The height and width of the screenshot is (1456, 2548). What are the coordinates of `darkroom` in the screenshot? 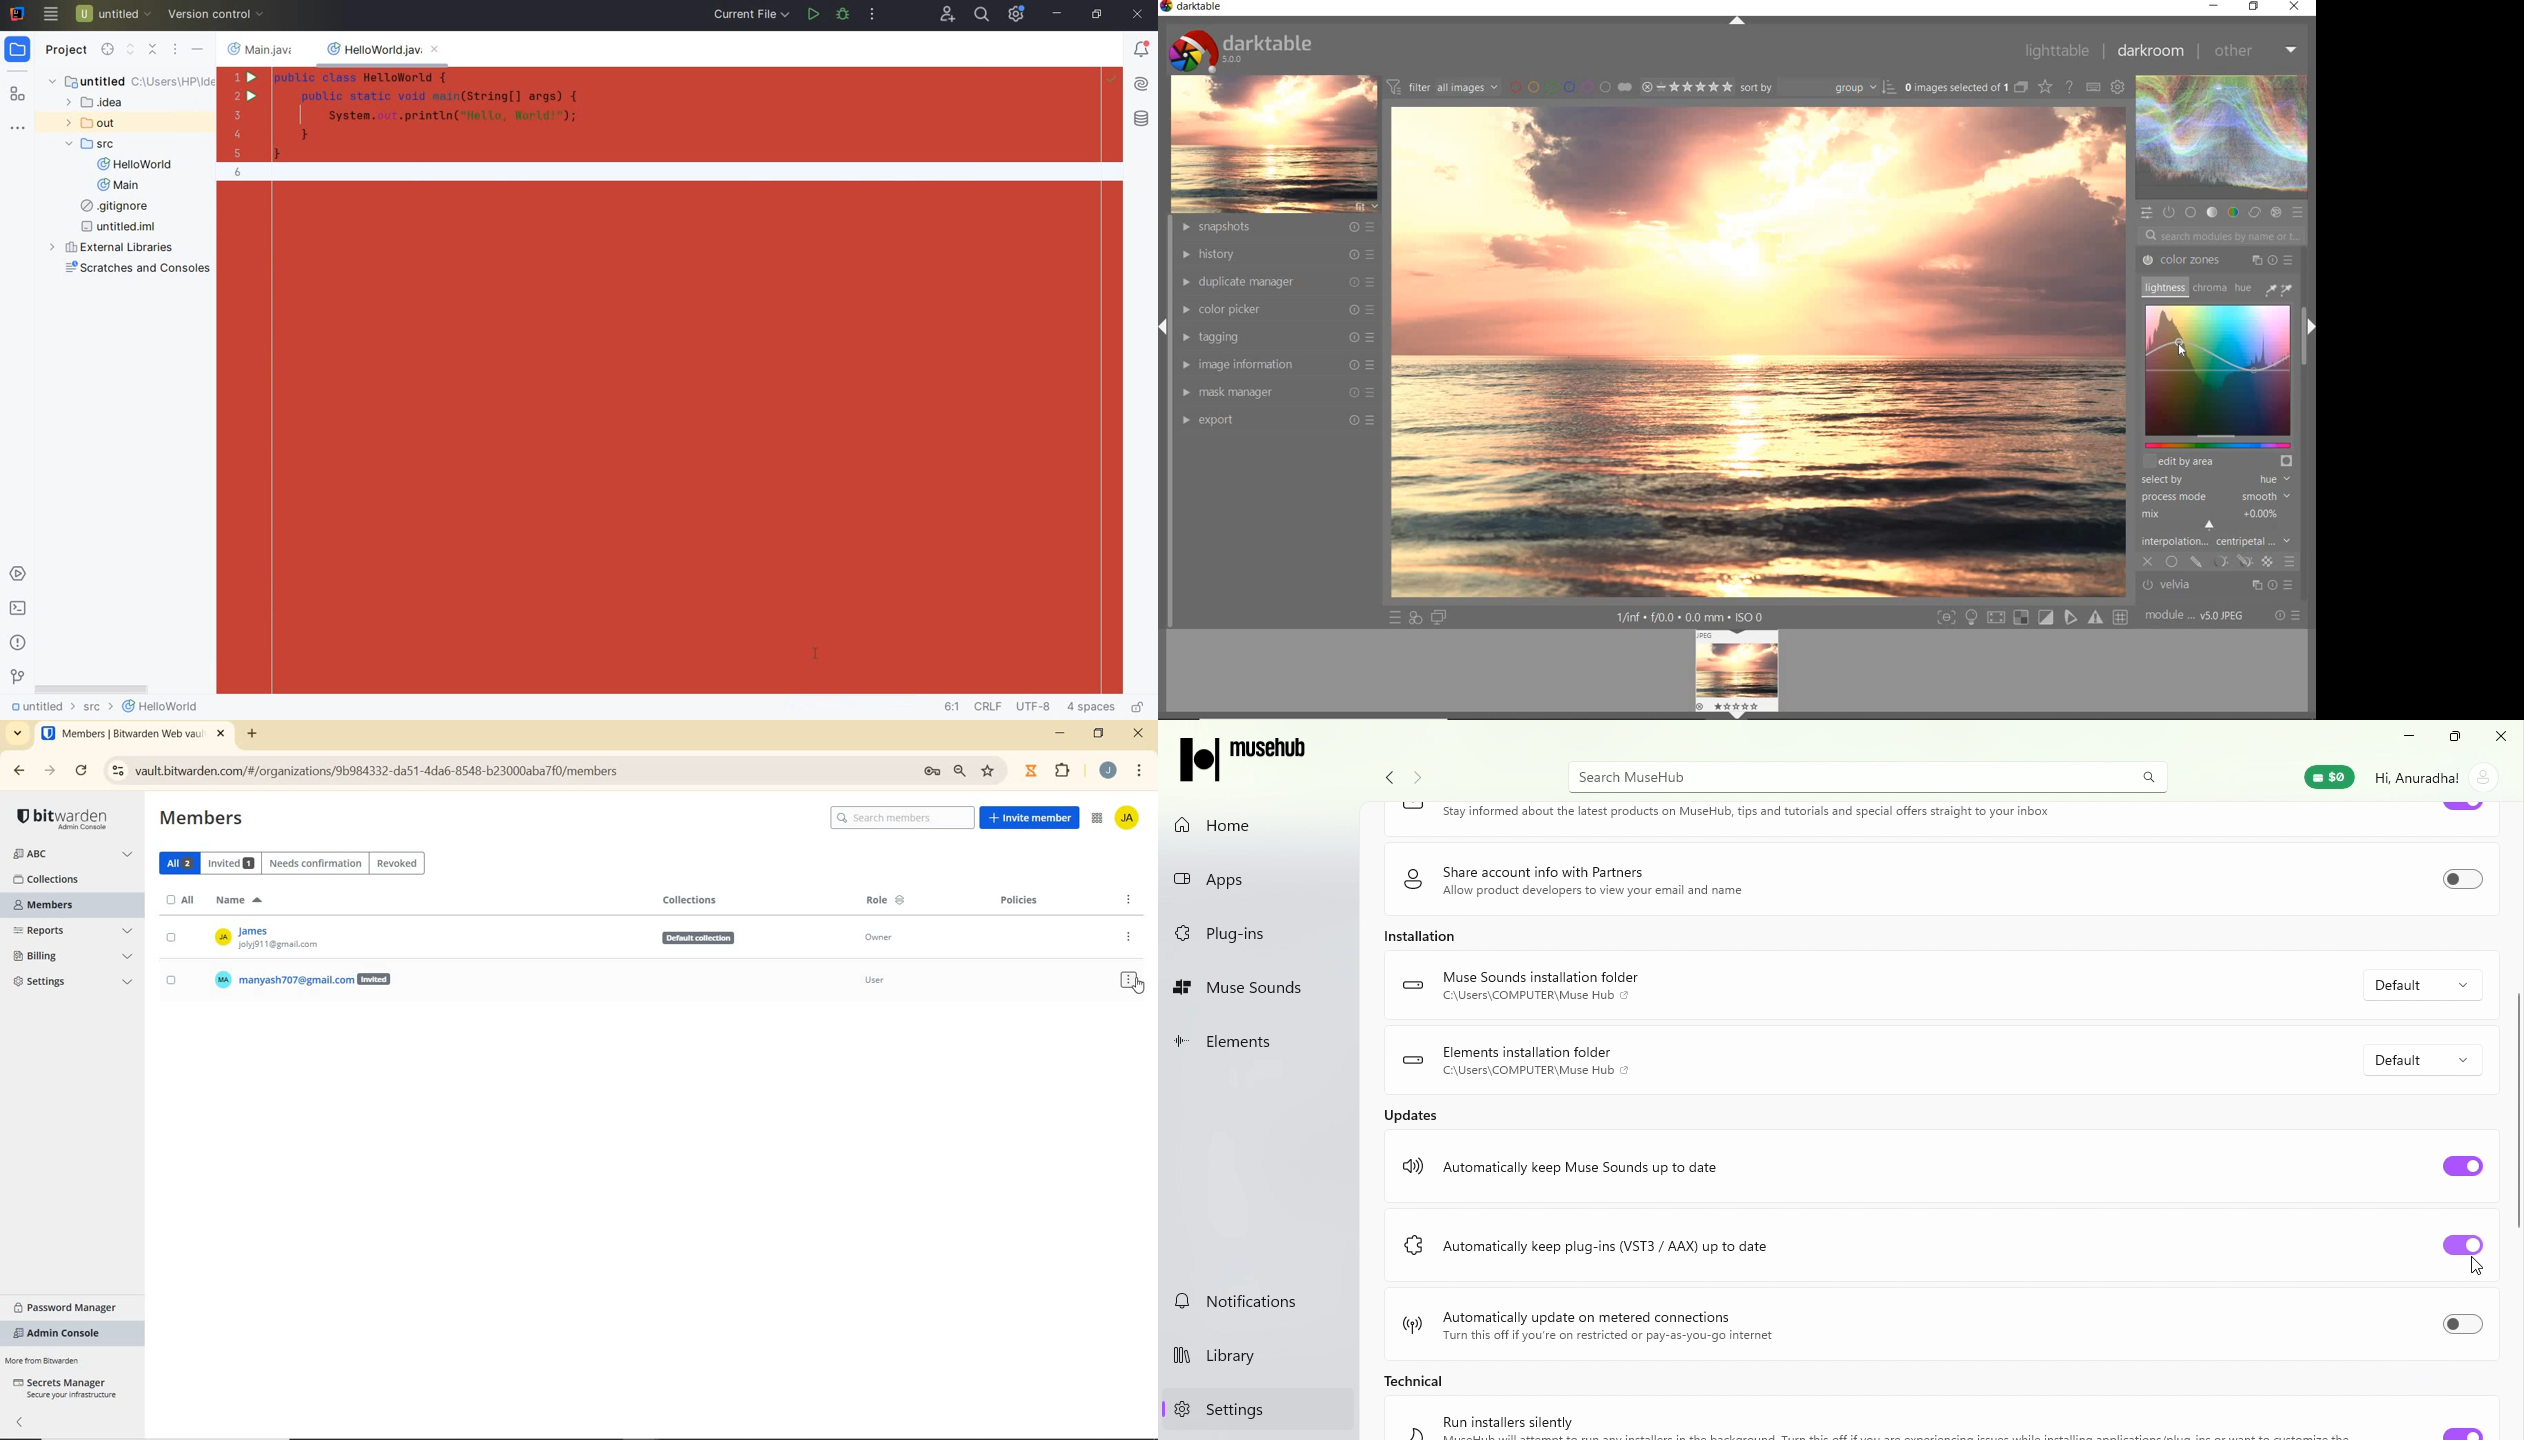 It's located at (2154, 52).